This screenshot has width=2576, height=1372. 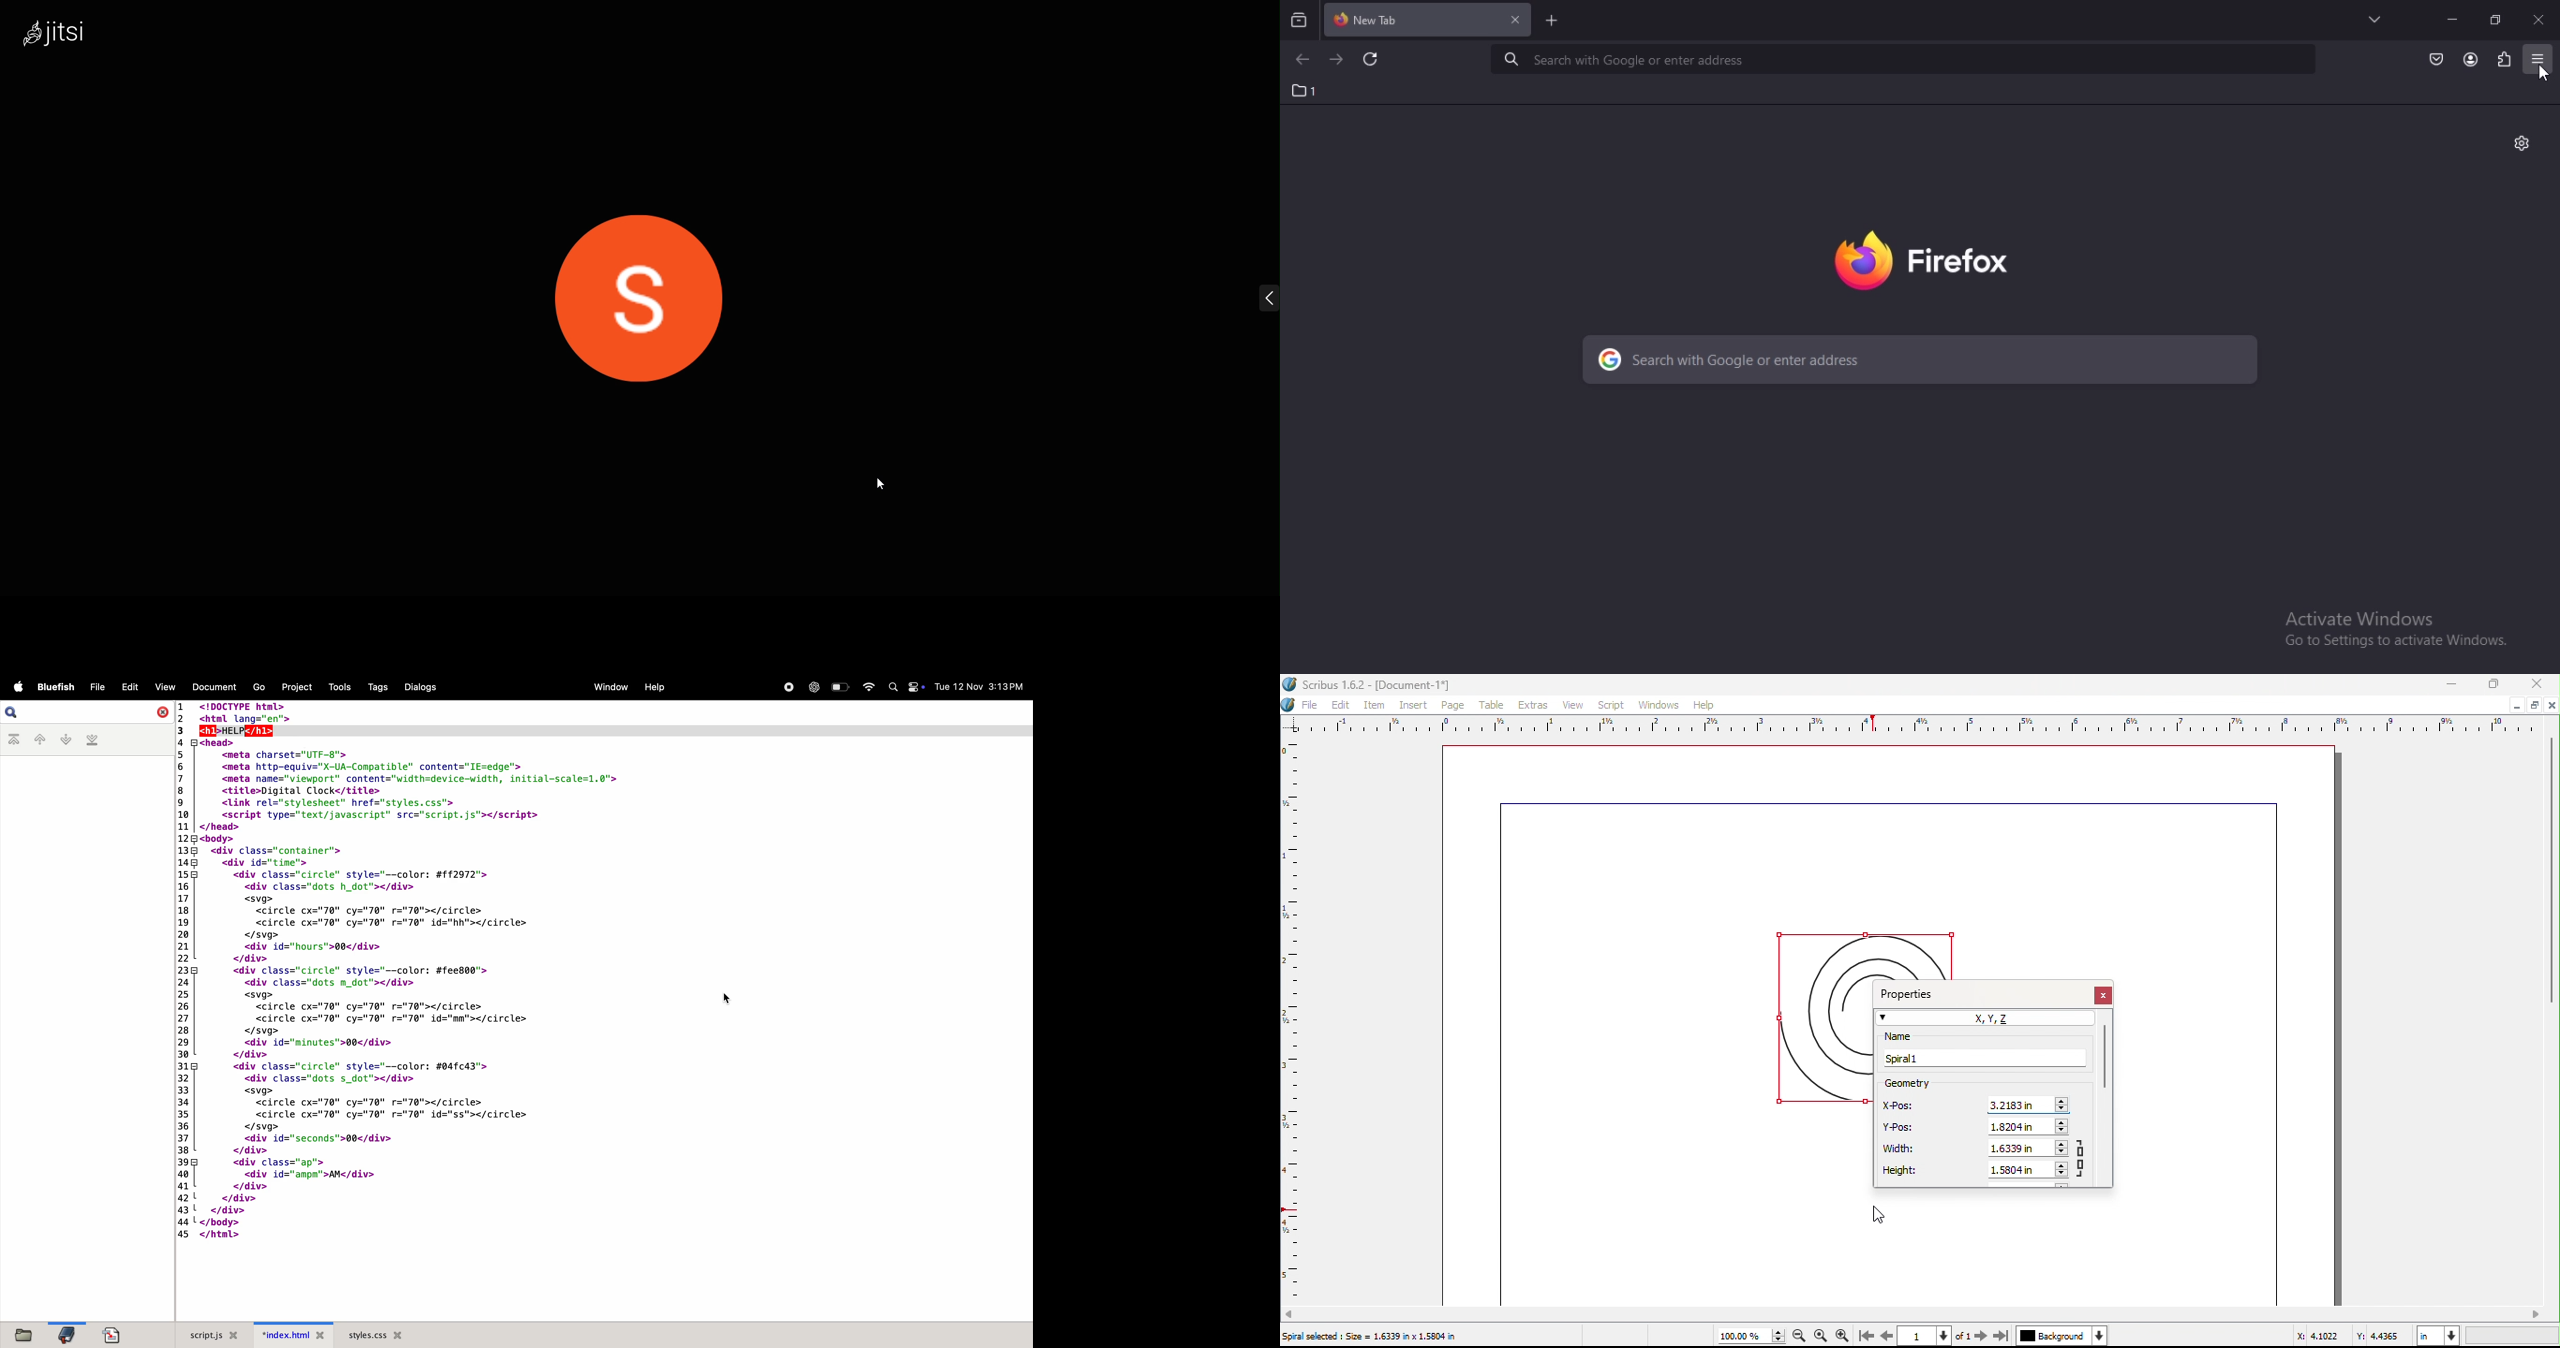 I want to click on increase Y-pos, so click(x=2063, y=1121).